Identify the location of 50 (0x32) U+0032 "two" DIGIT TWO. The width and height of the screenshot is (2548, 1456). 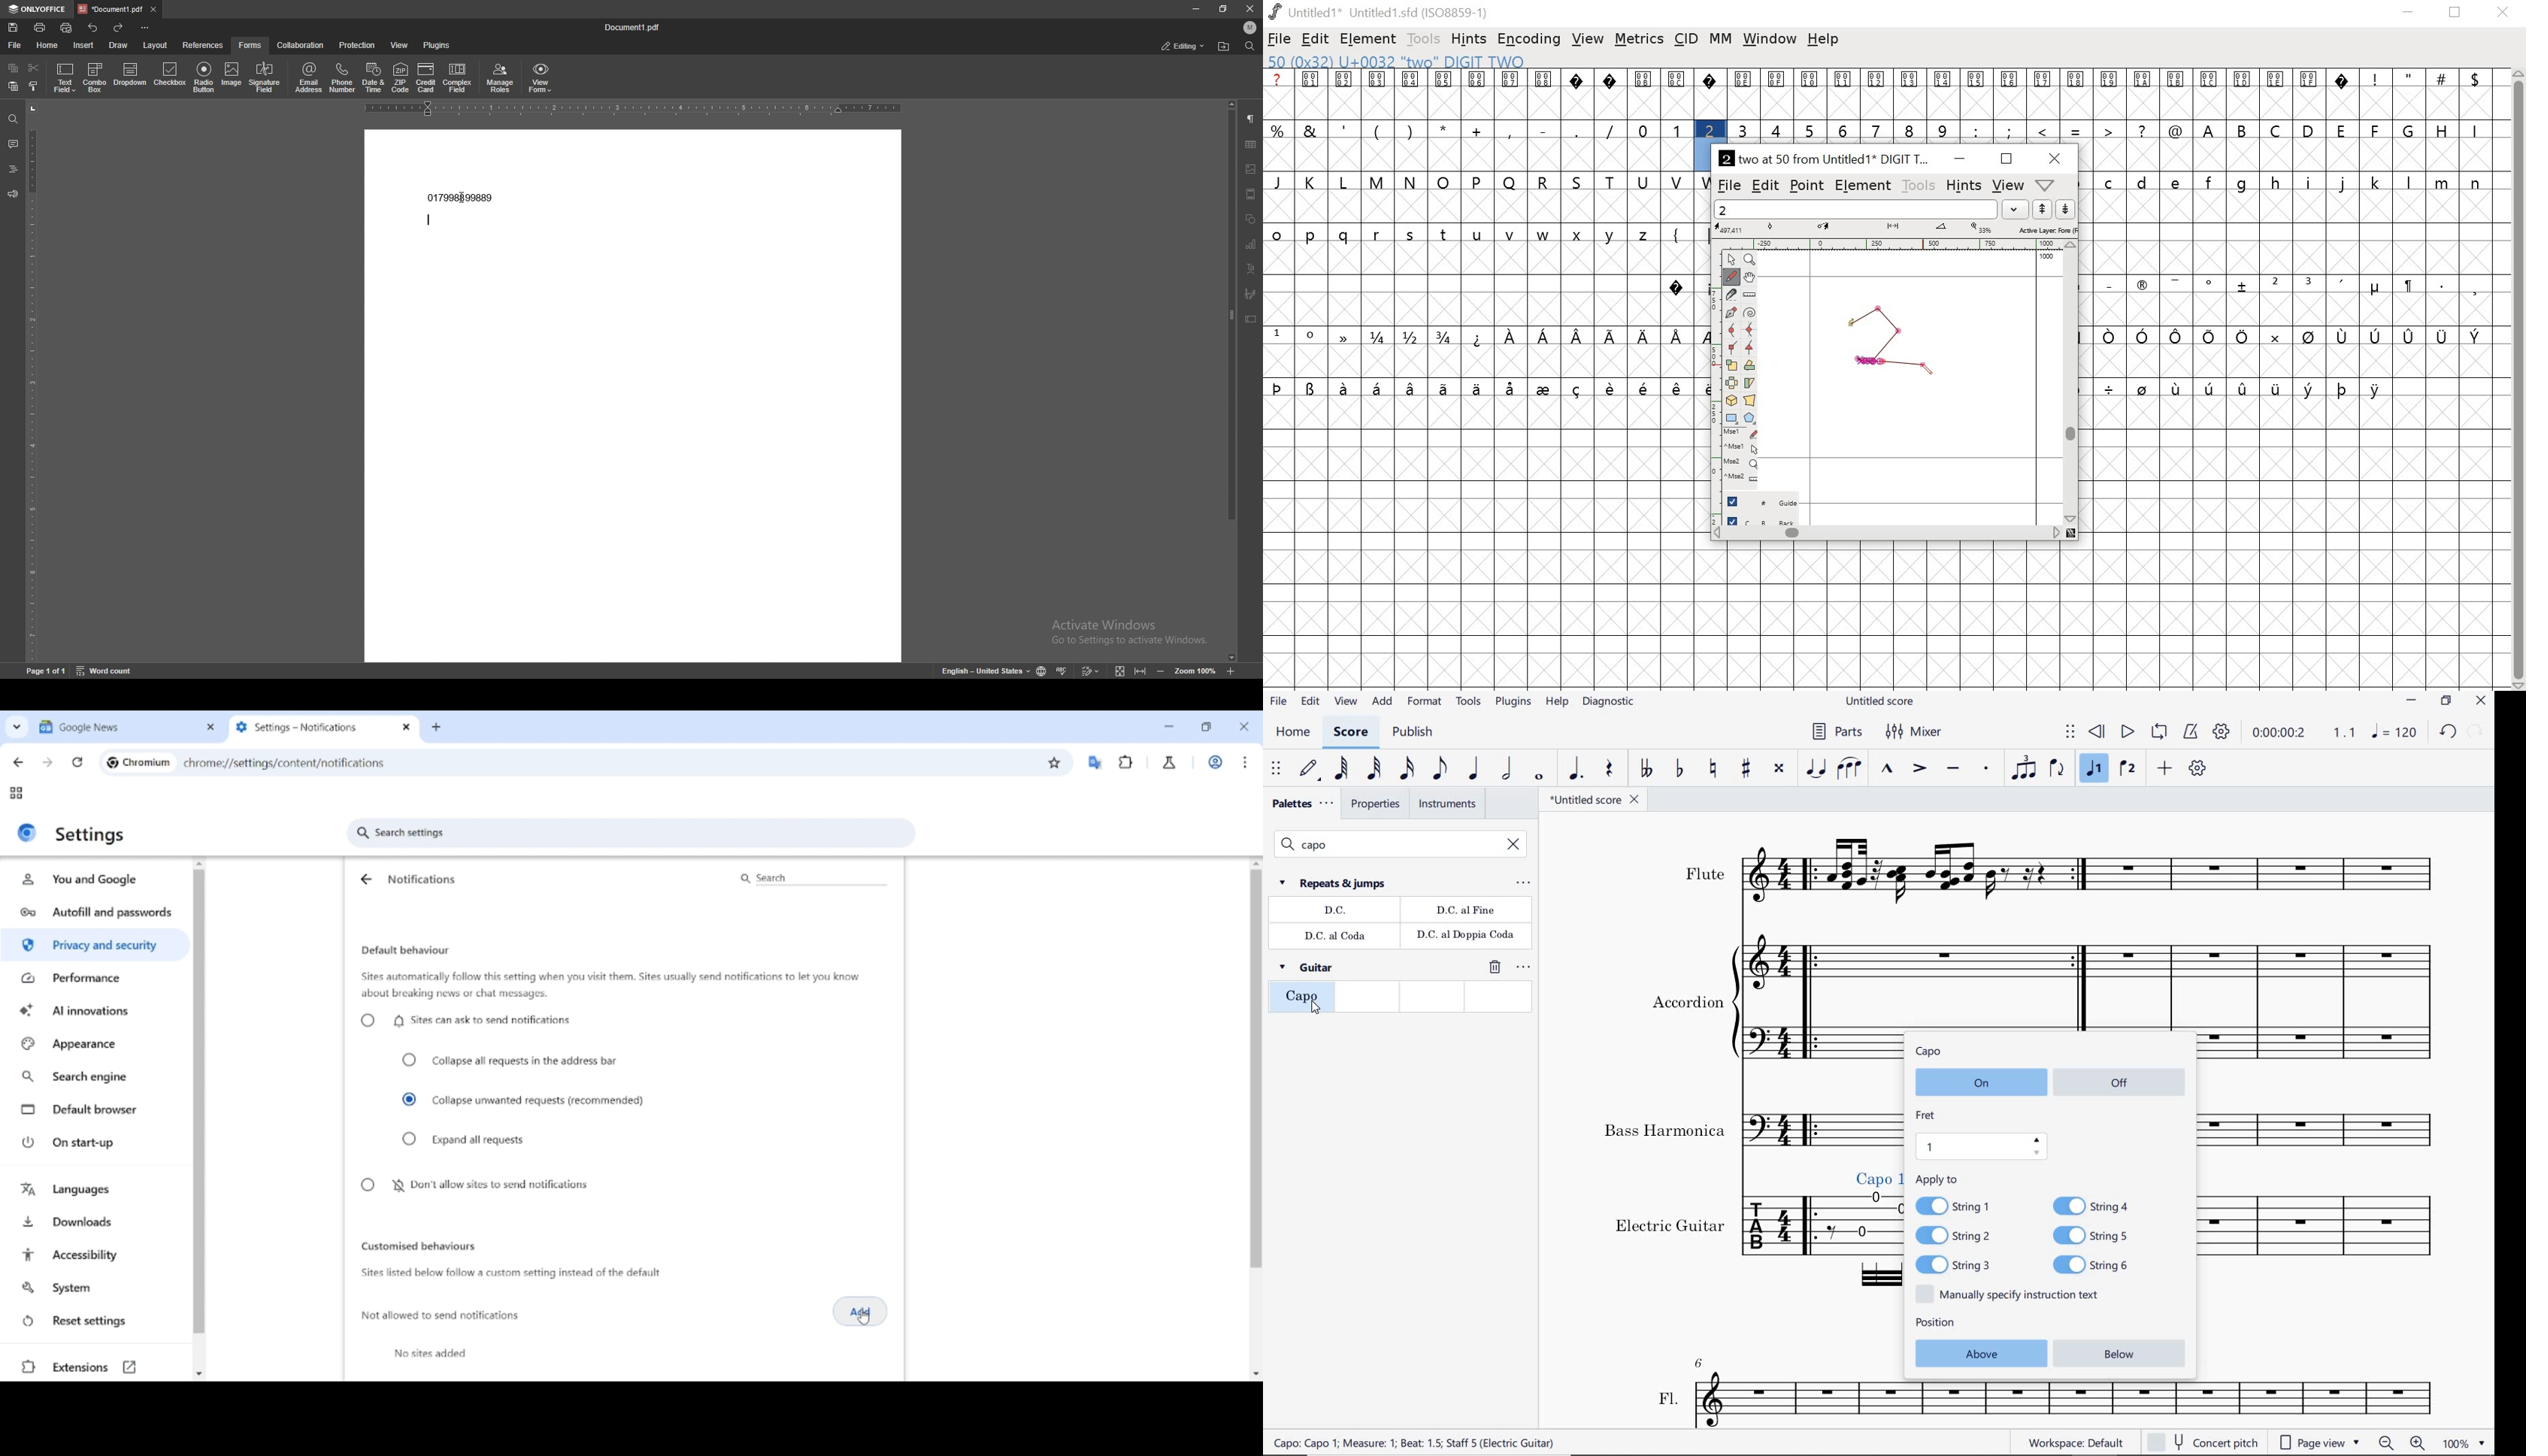
(1399, 62).